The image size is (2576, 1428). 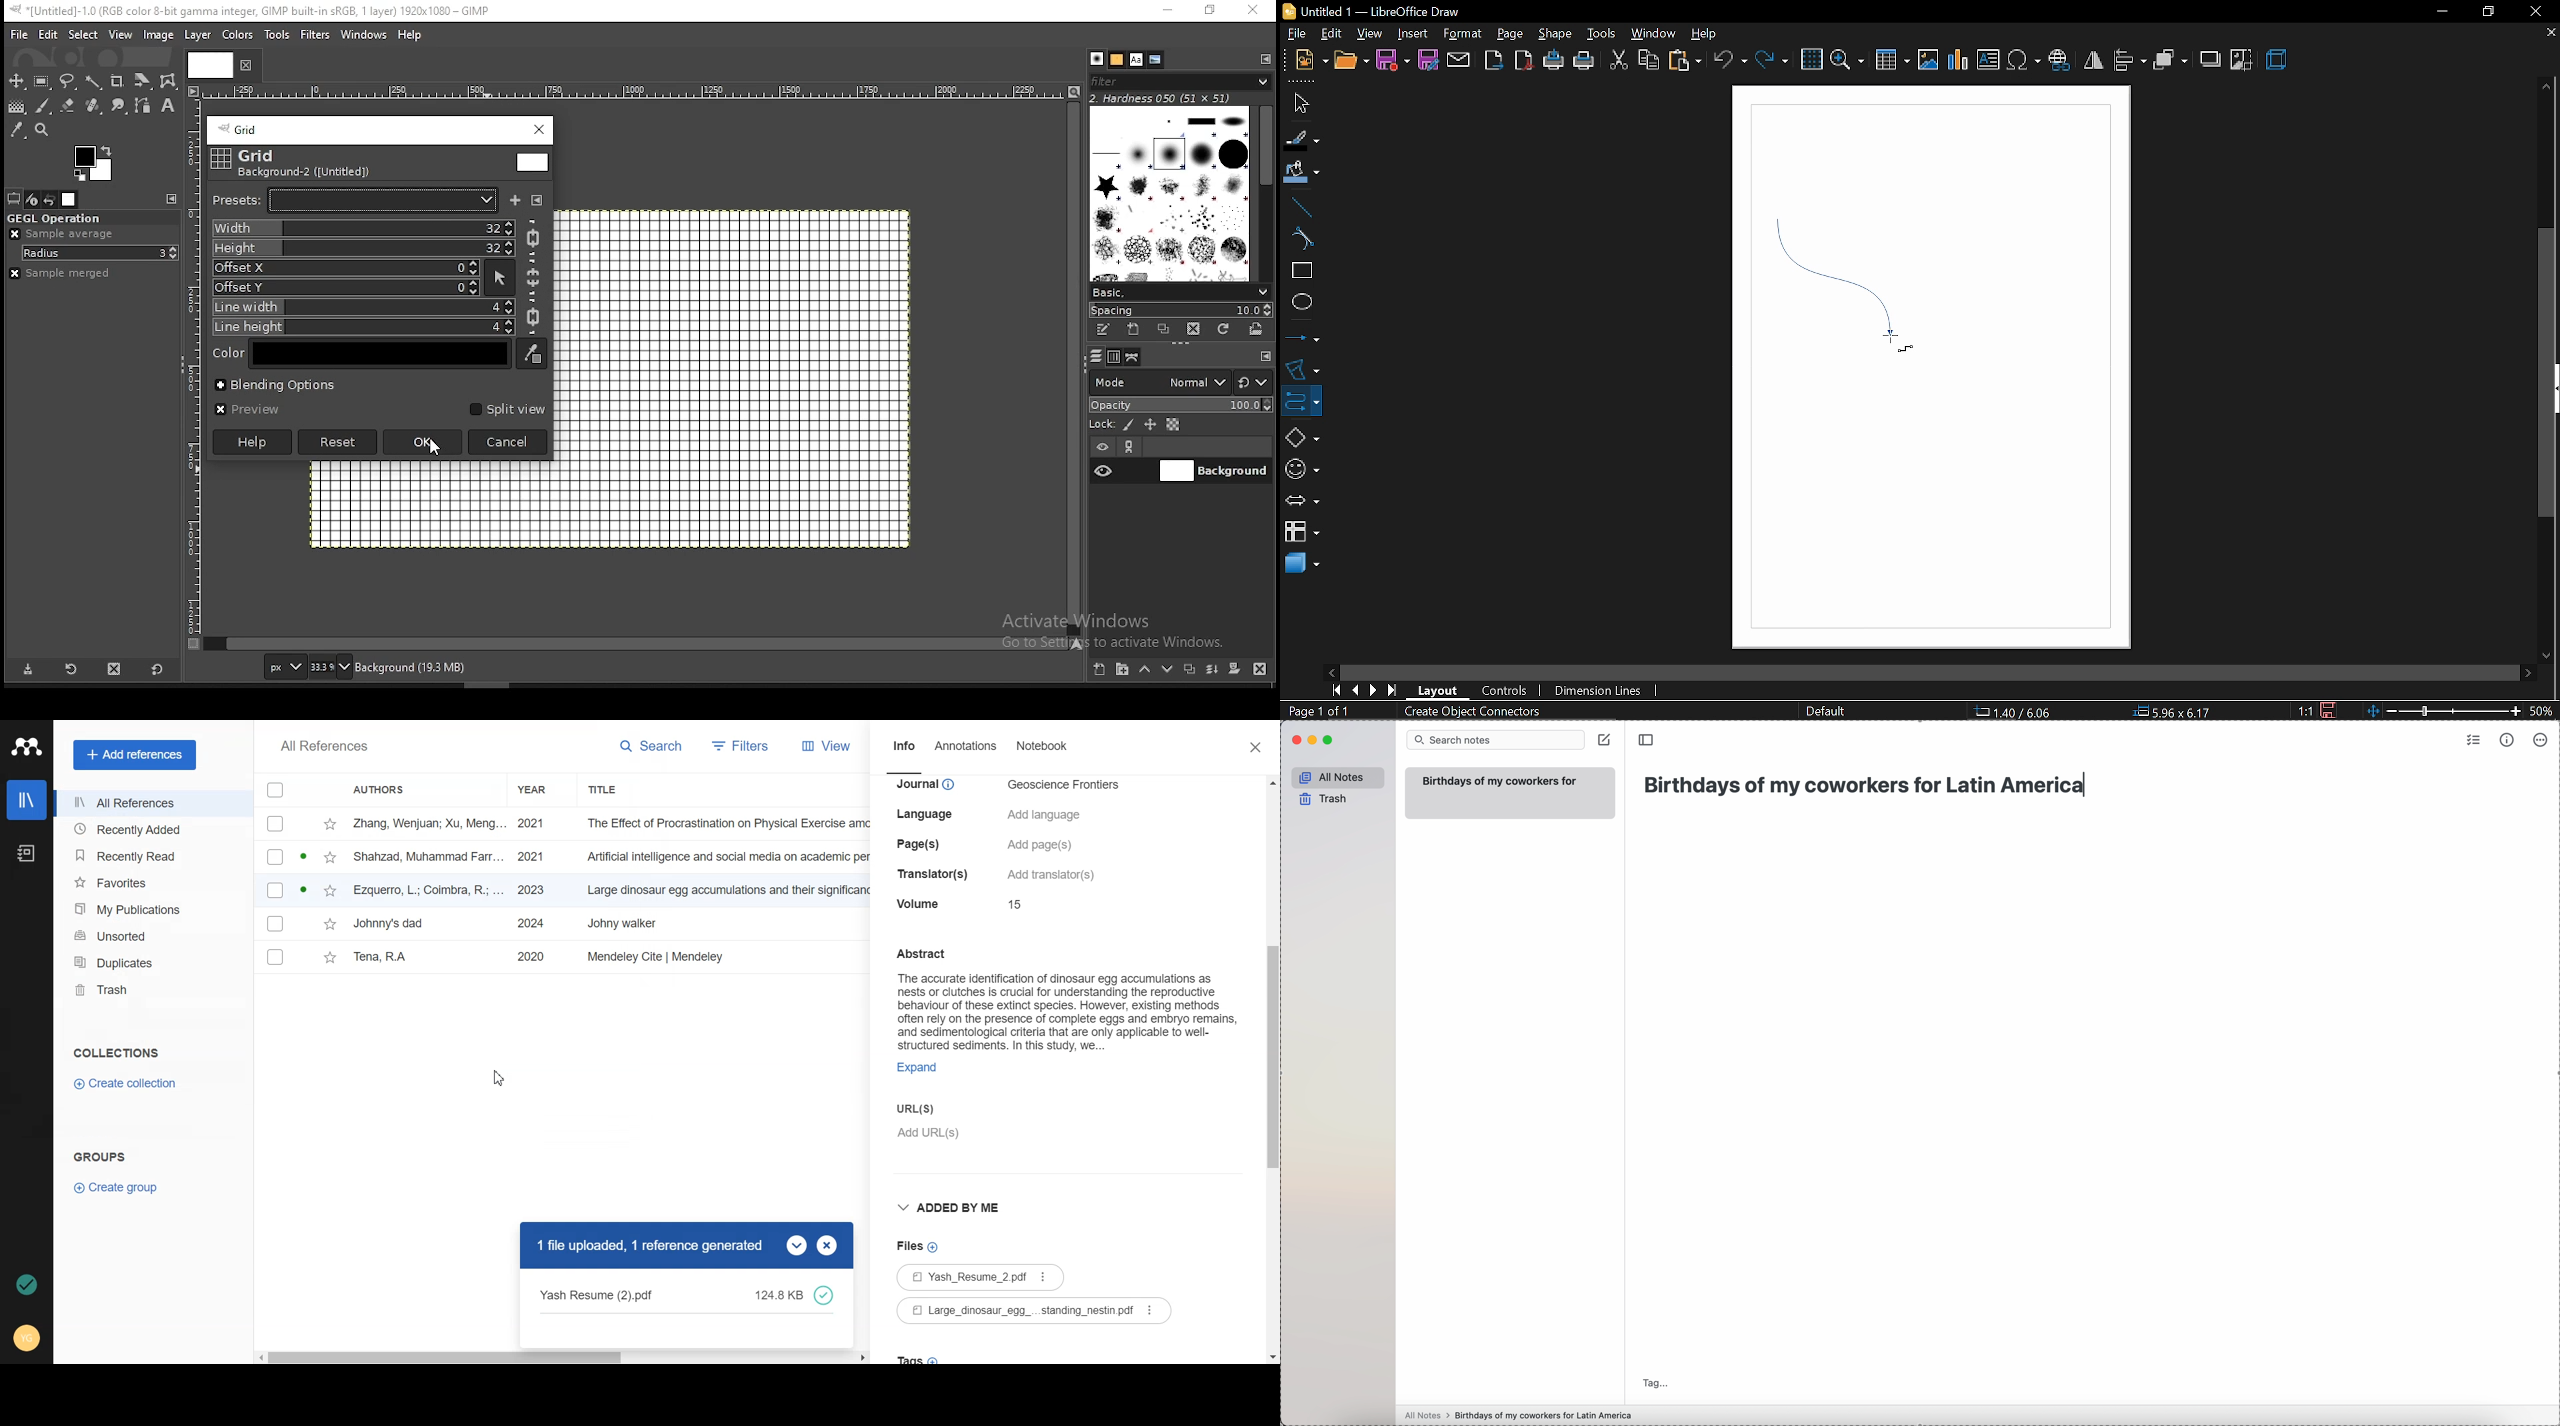 What do you see at coordinates (916, 1068) in the screenshot?
I see `expand` at bounding box center [916, 1068].